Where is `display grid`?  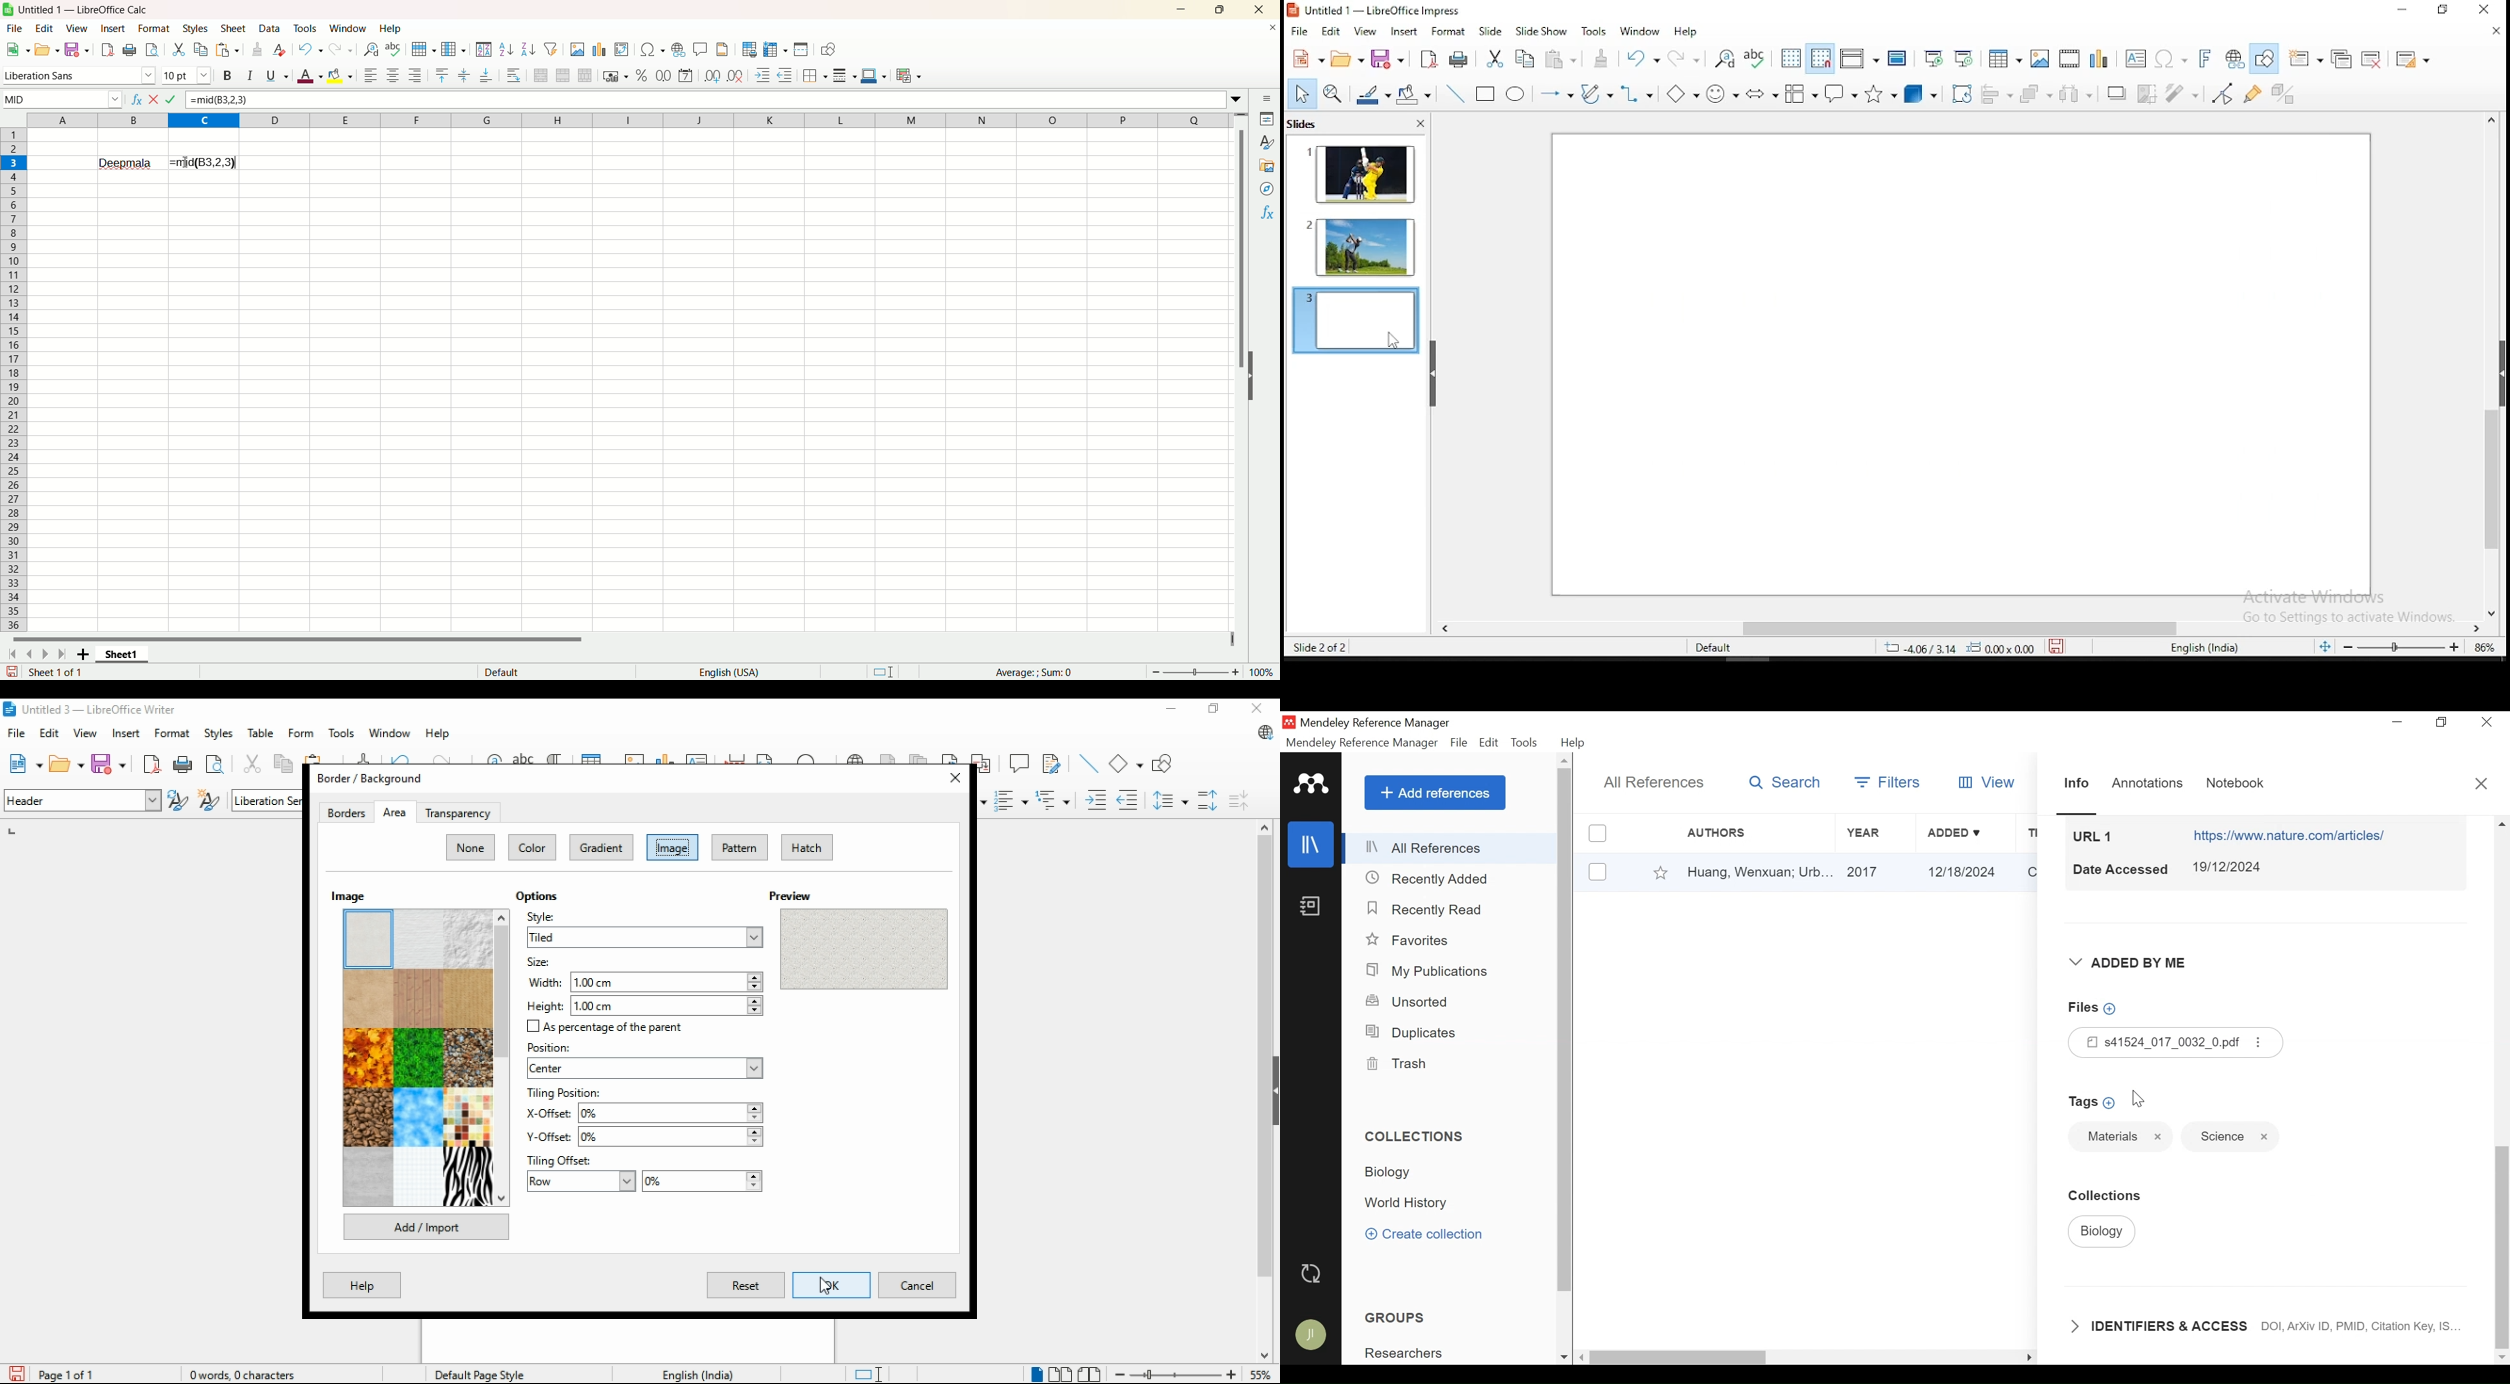 display grid is located at coordinates (1789, 57).